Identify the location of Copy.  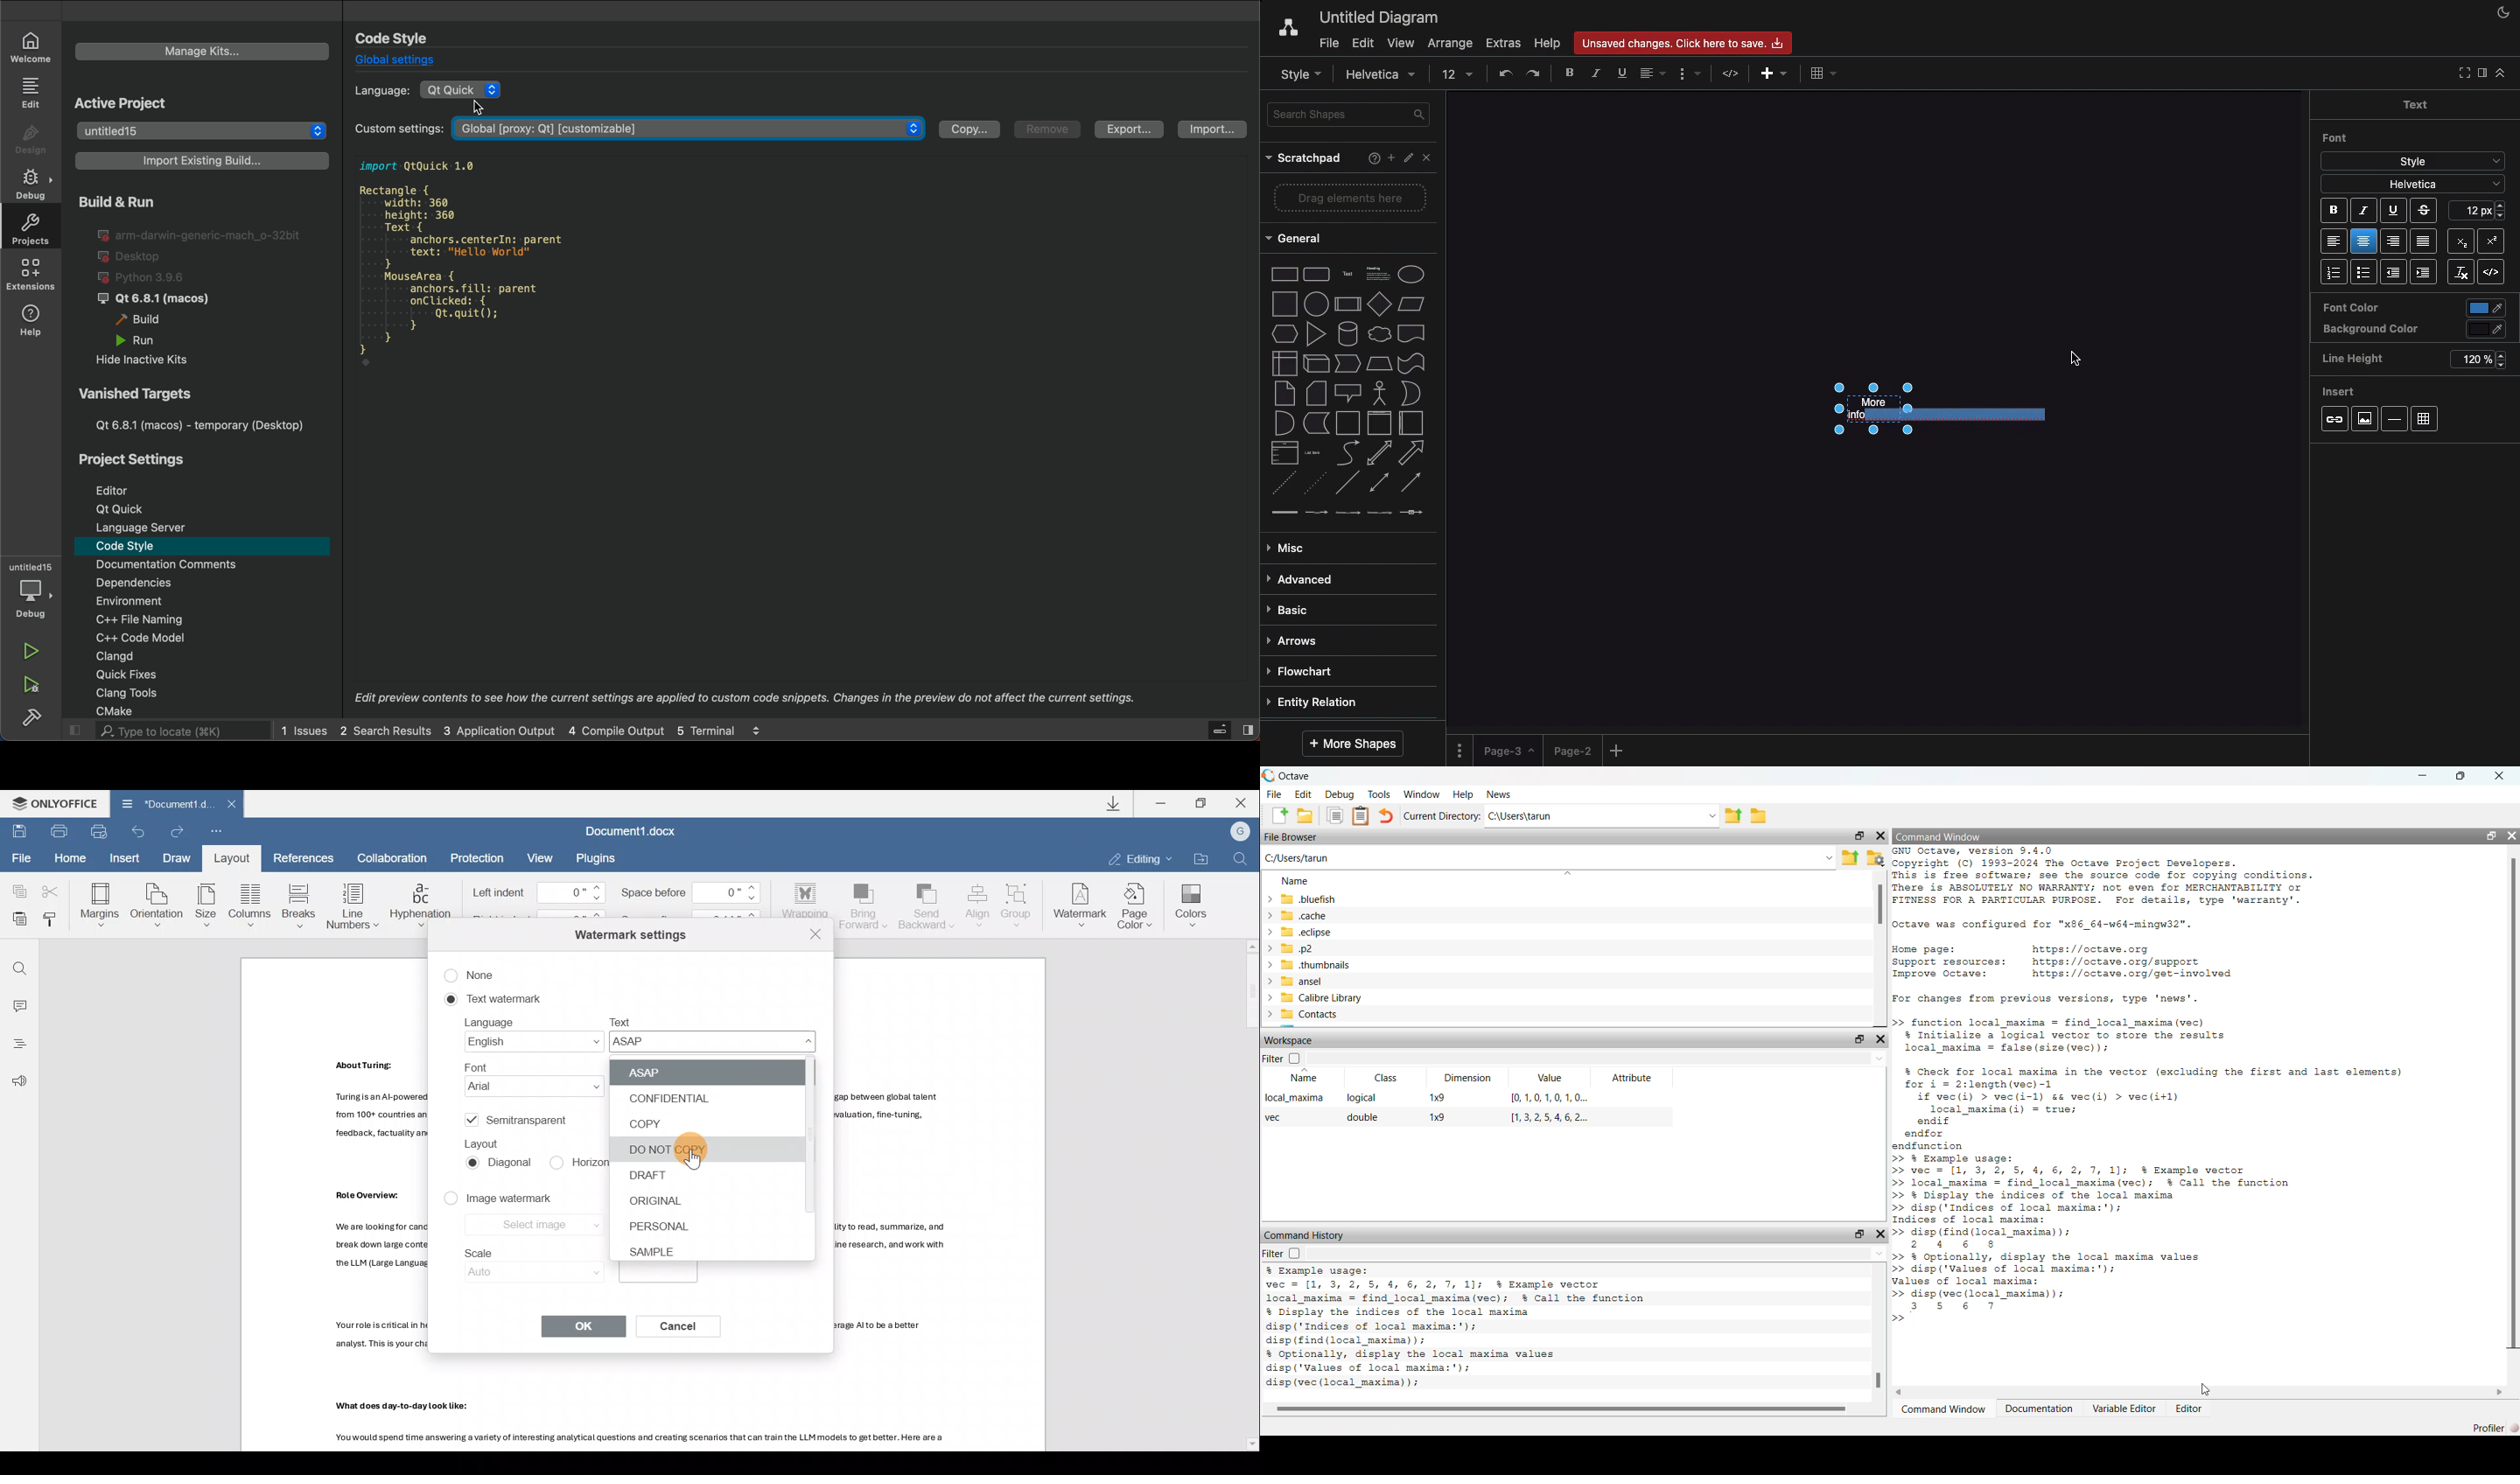
(16, 889).